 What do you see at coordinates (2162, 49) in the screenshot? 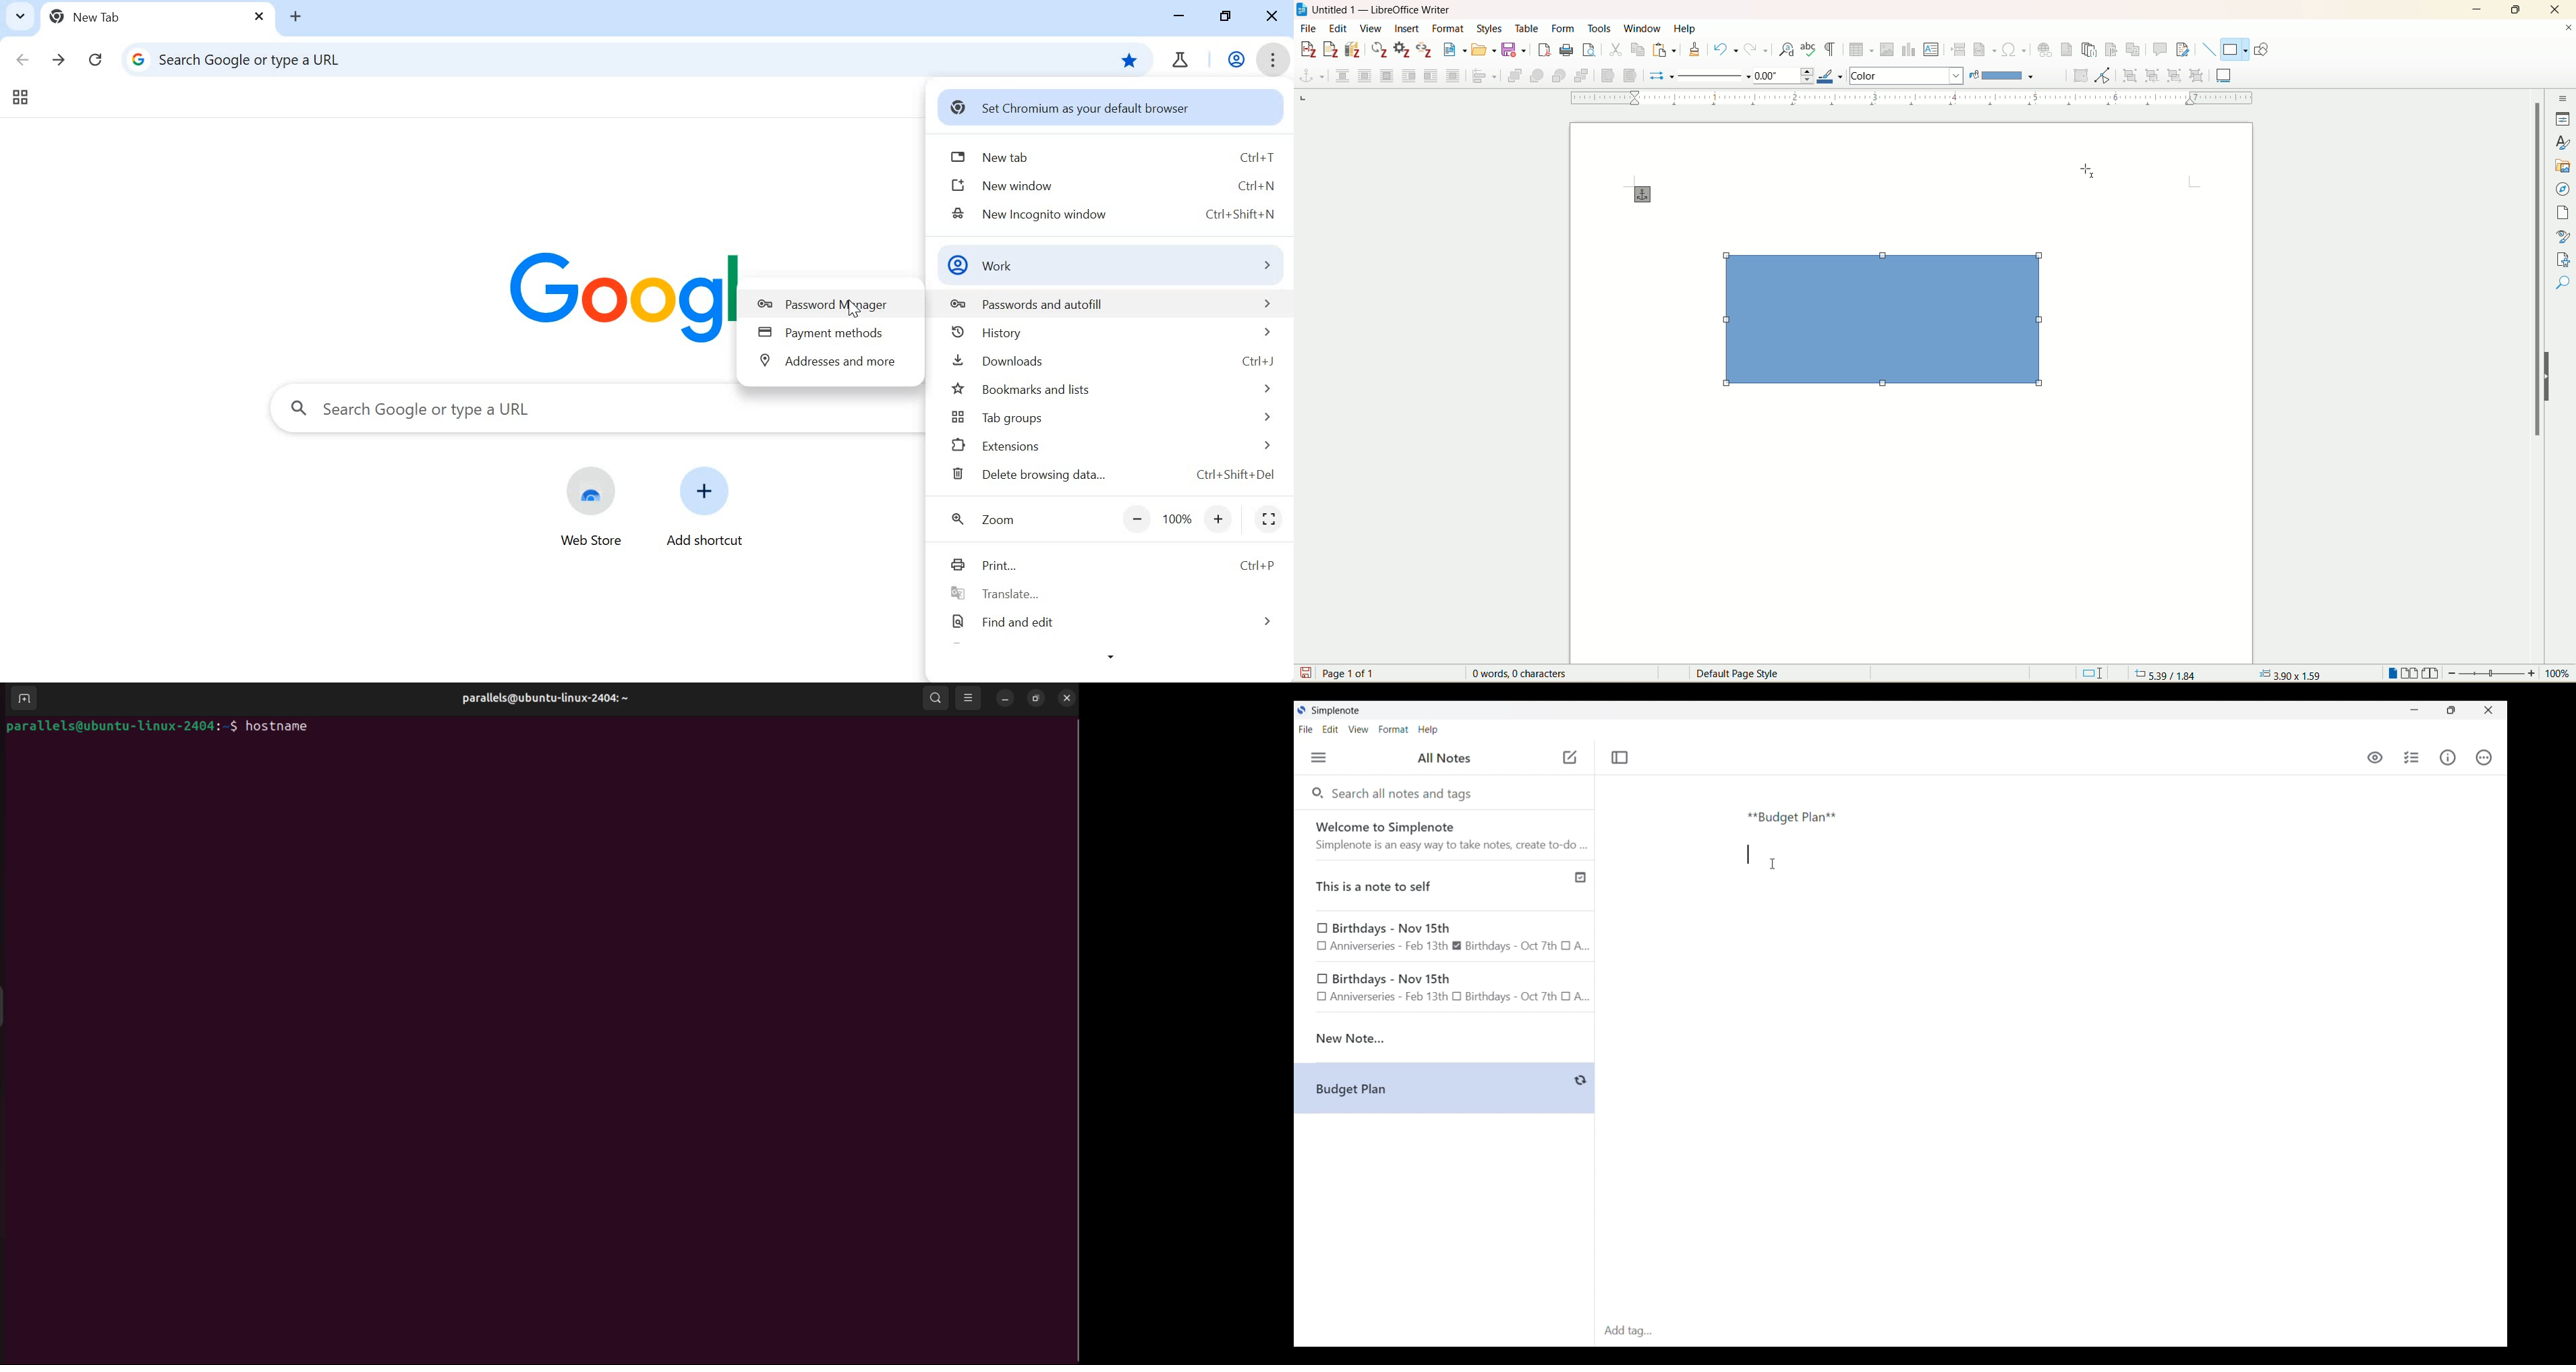
I see `insert comment` at bounding box center [2162, 49].